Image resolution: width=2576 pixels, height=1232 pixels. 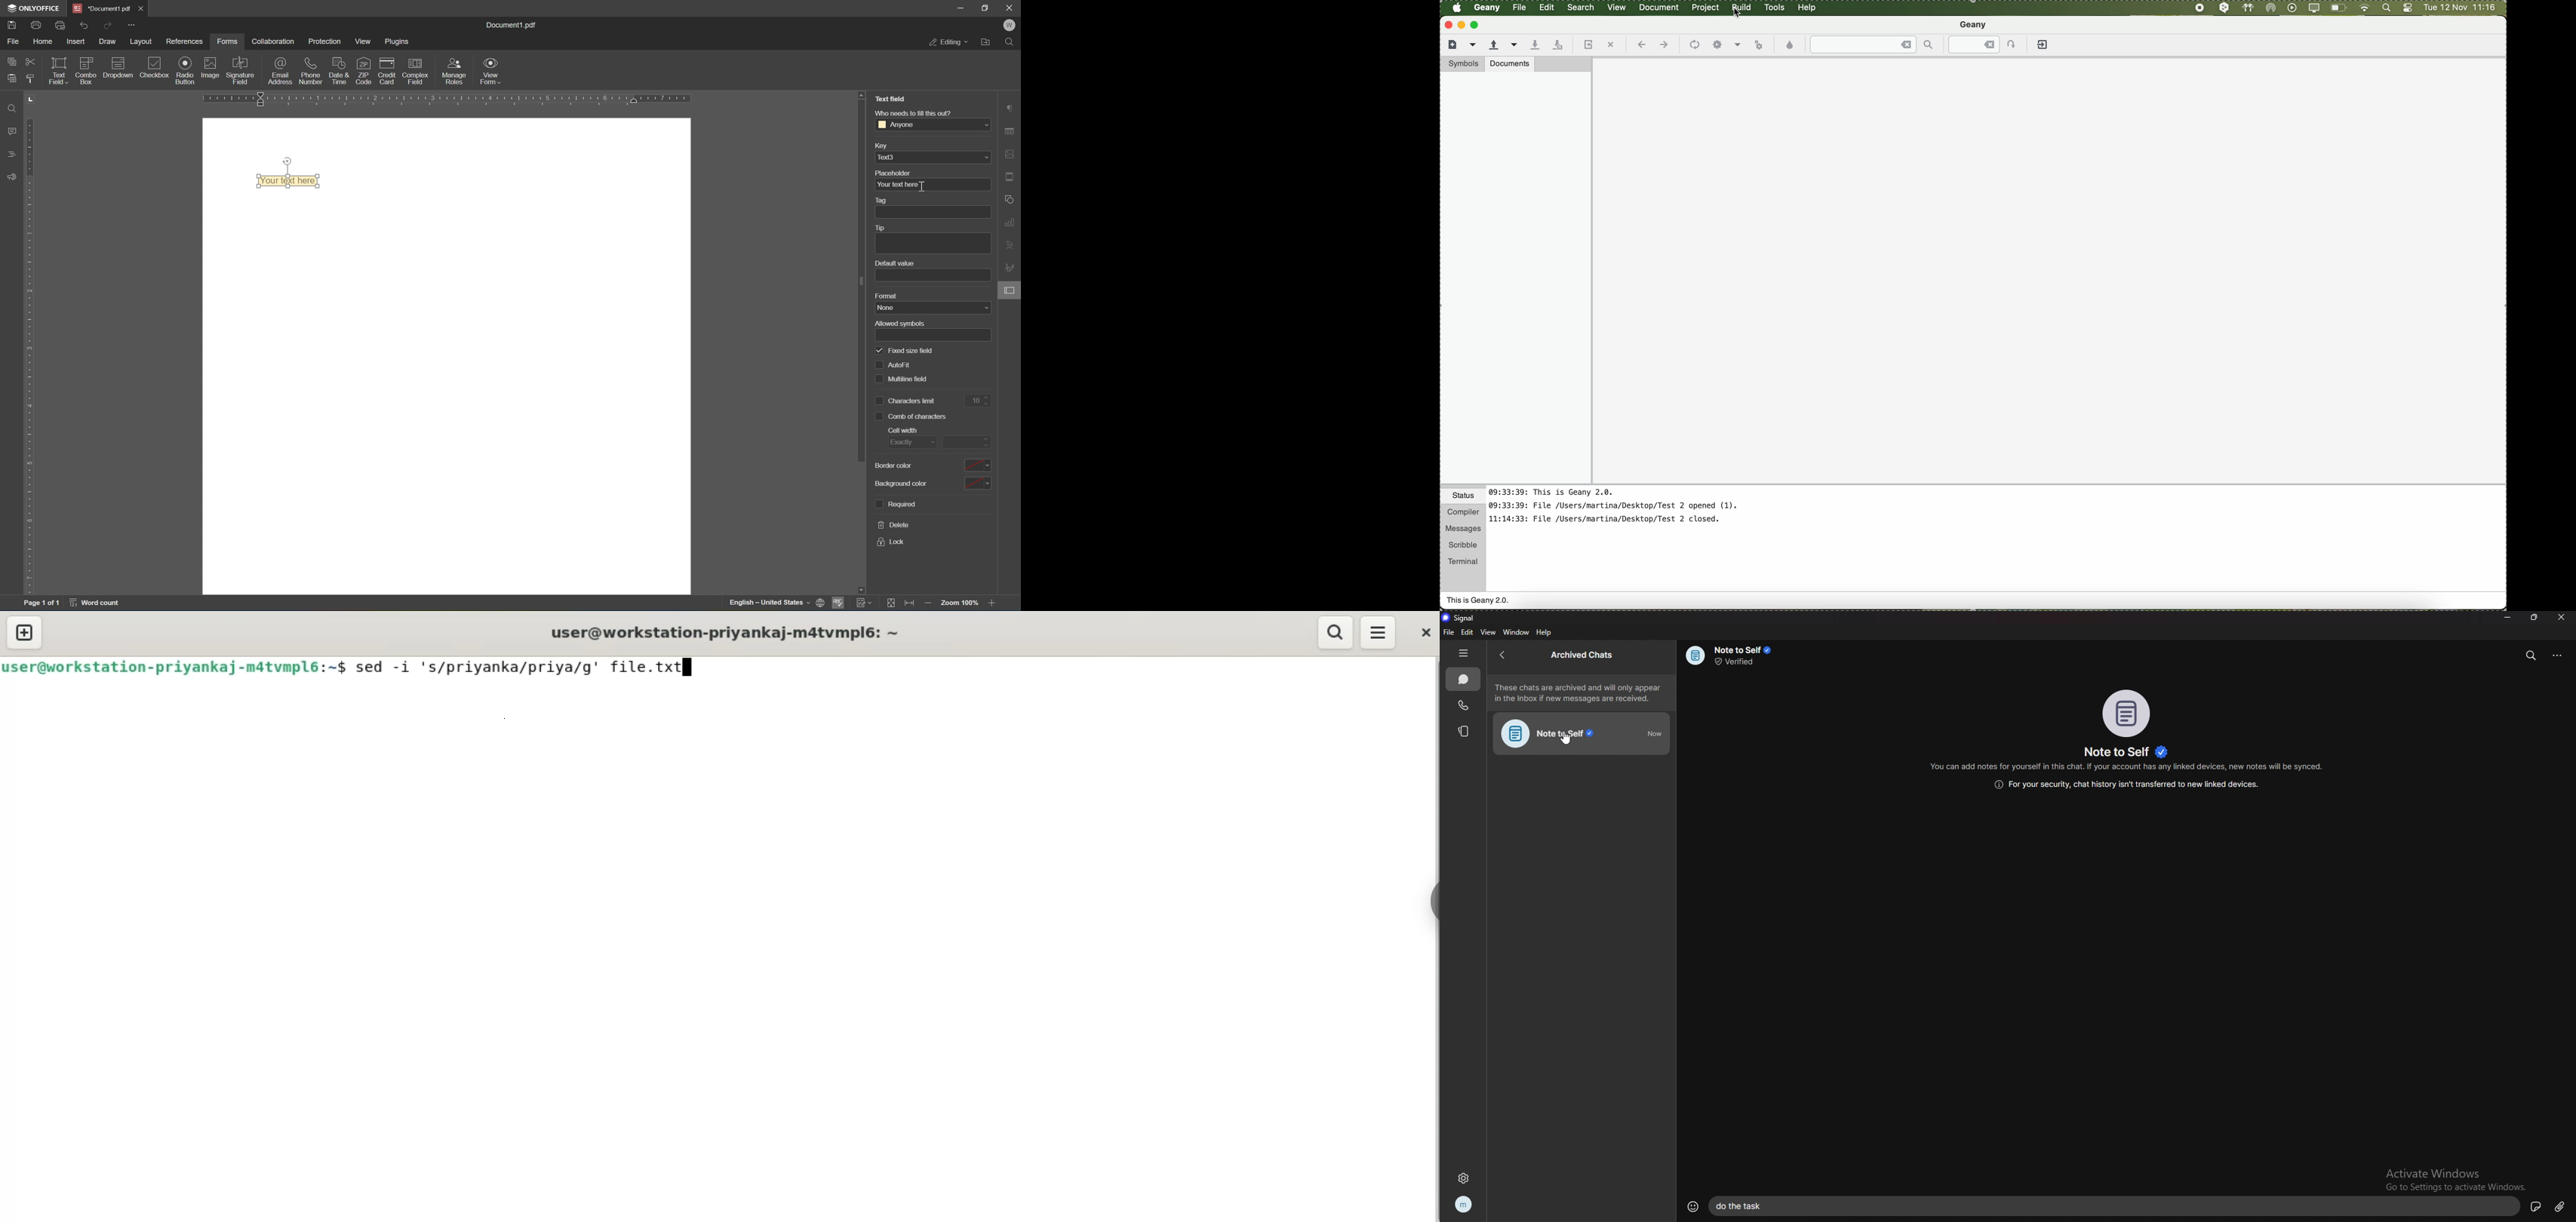 I want to click on notes, so click(x=1624, y=510).